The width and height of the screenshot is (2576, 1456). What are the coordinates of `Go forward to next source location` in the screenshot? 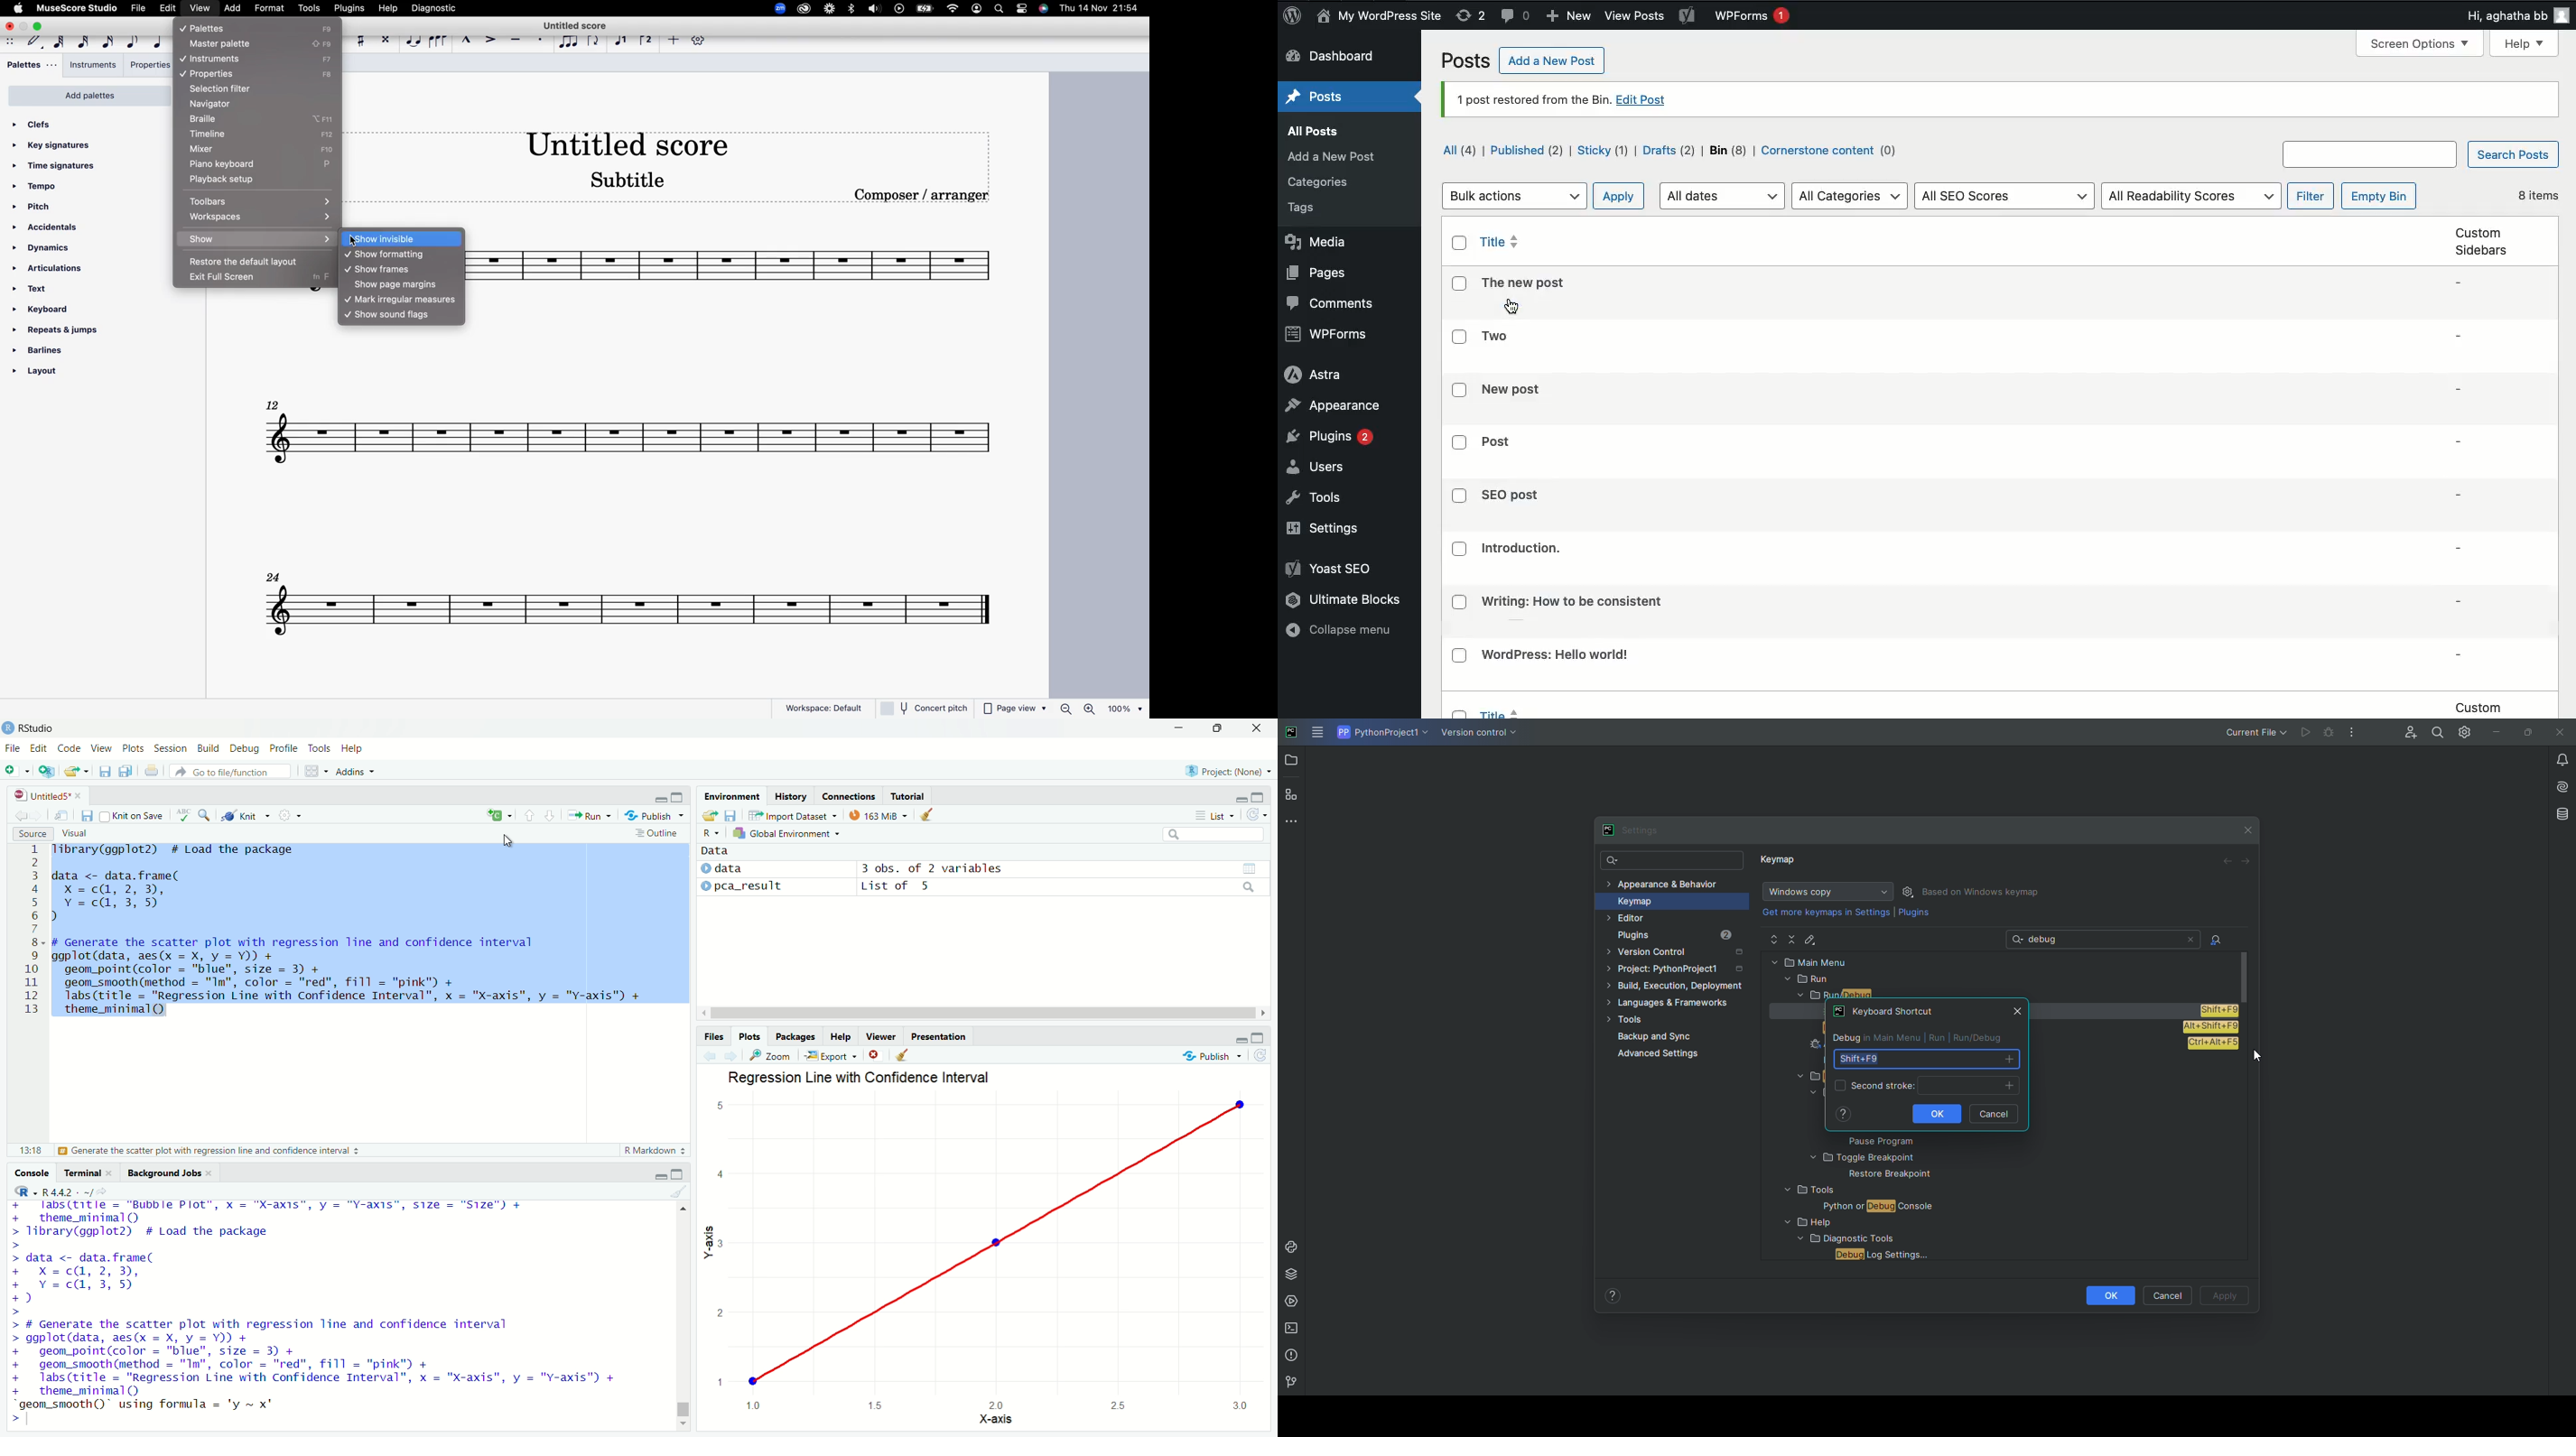 It's located at (37, 816).